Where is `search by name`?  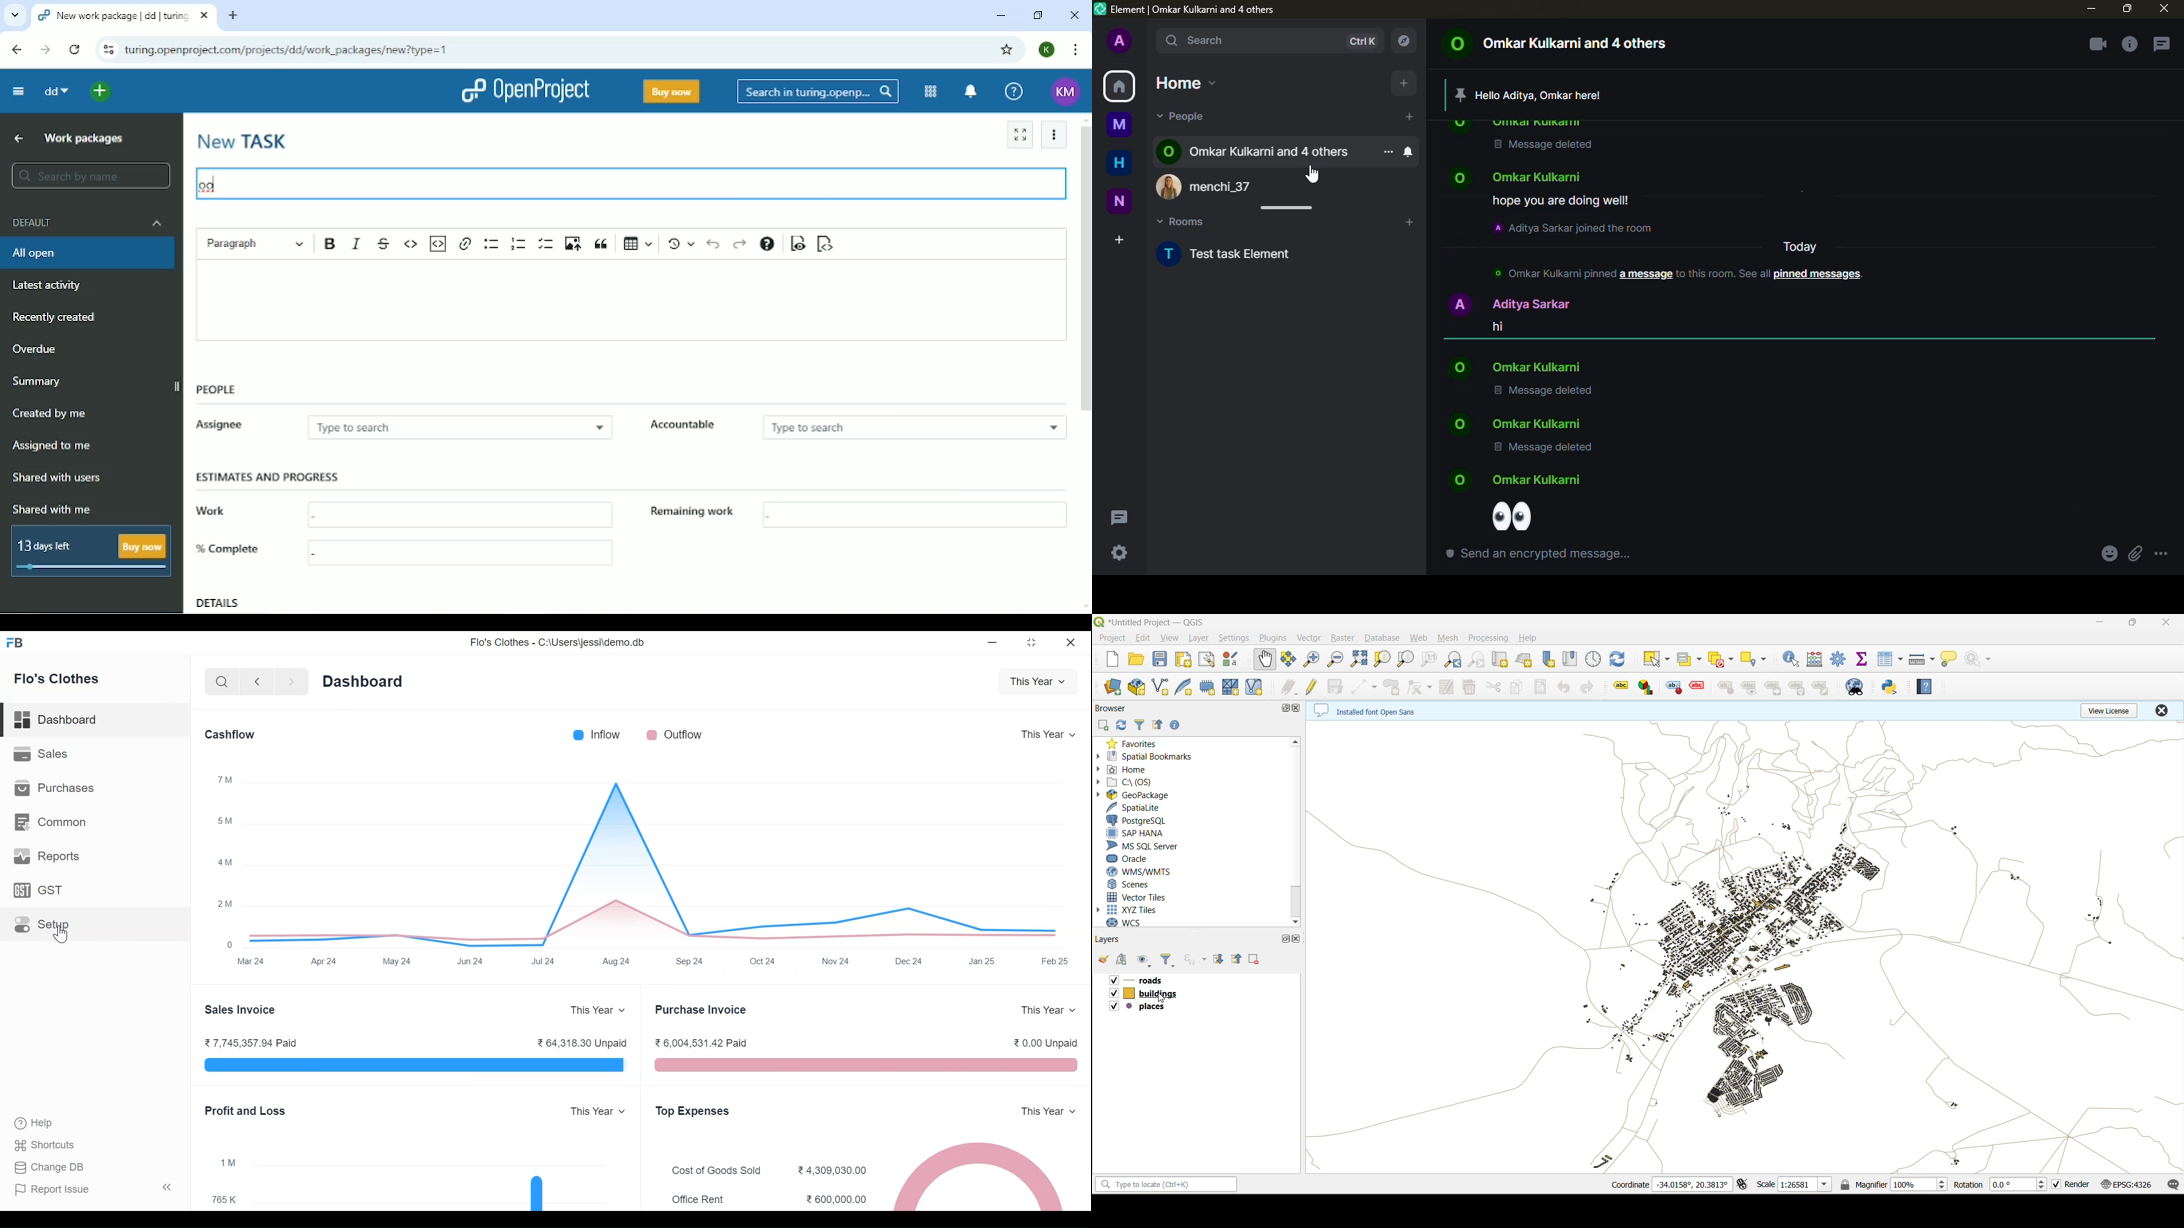 search by name is located at coordinates (89, 176).